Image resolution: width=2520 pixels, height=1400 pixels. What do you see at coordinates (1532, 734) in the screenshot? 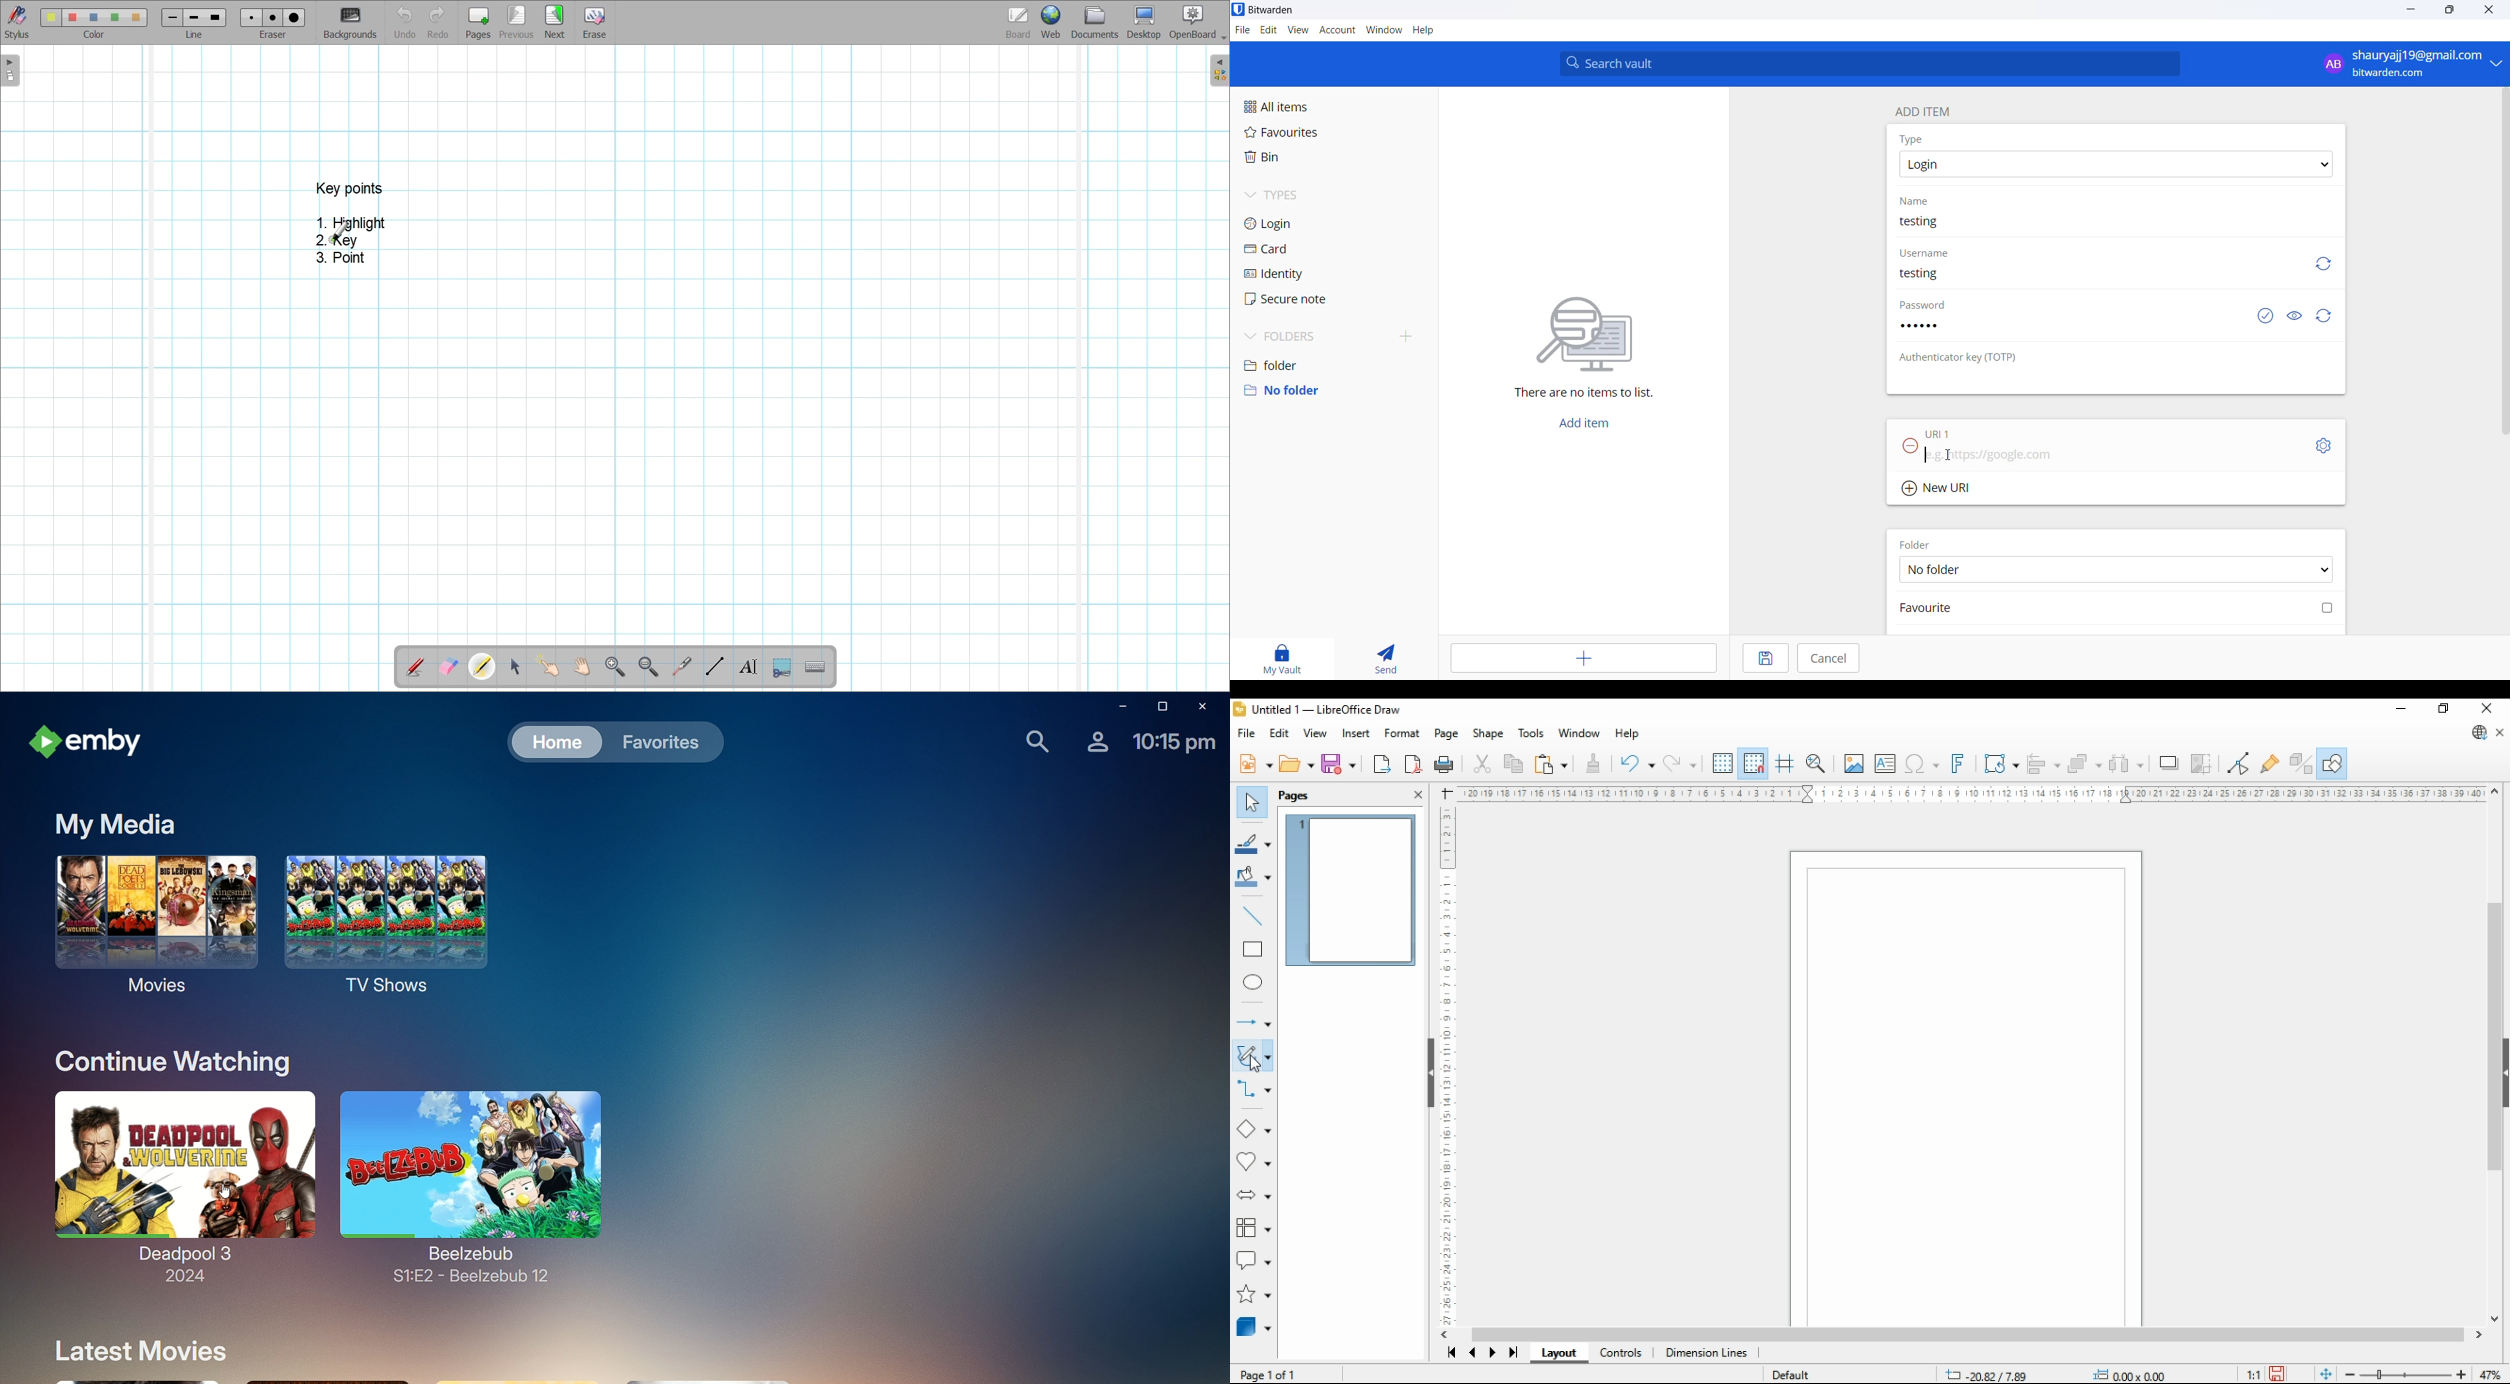
I see `tools` at bounding box center [1532, 734].